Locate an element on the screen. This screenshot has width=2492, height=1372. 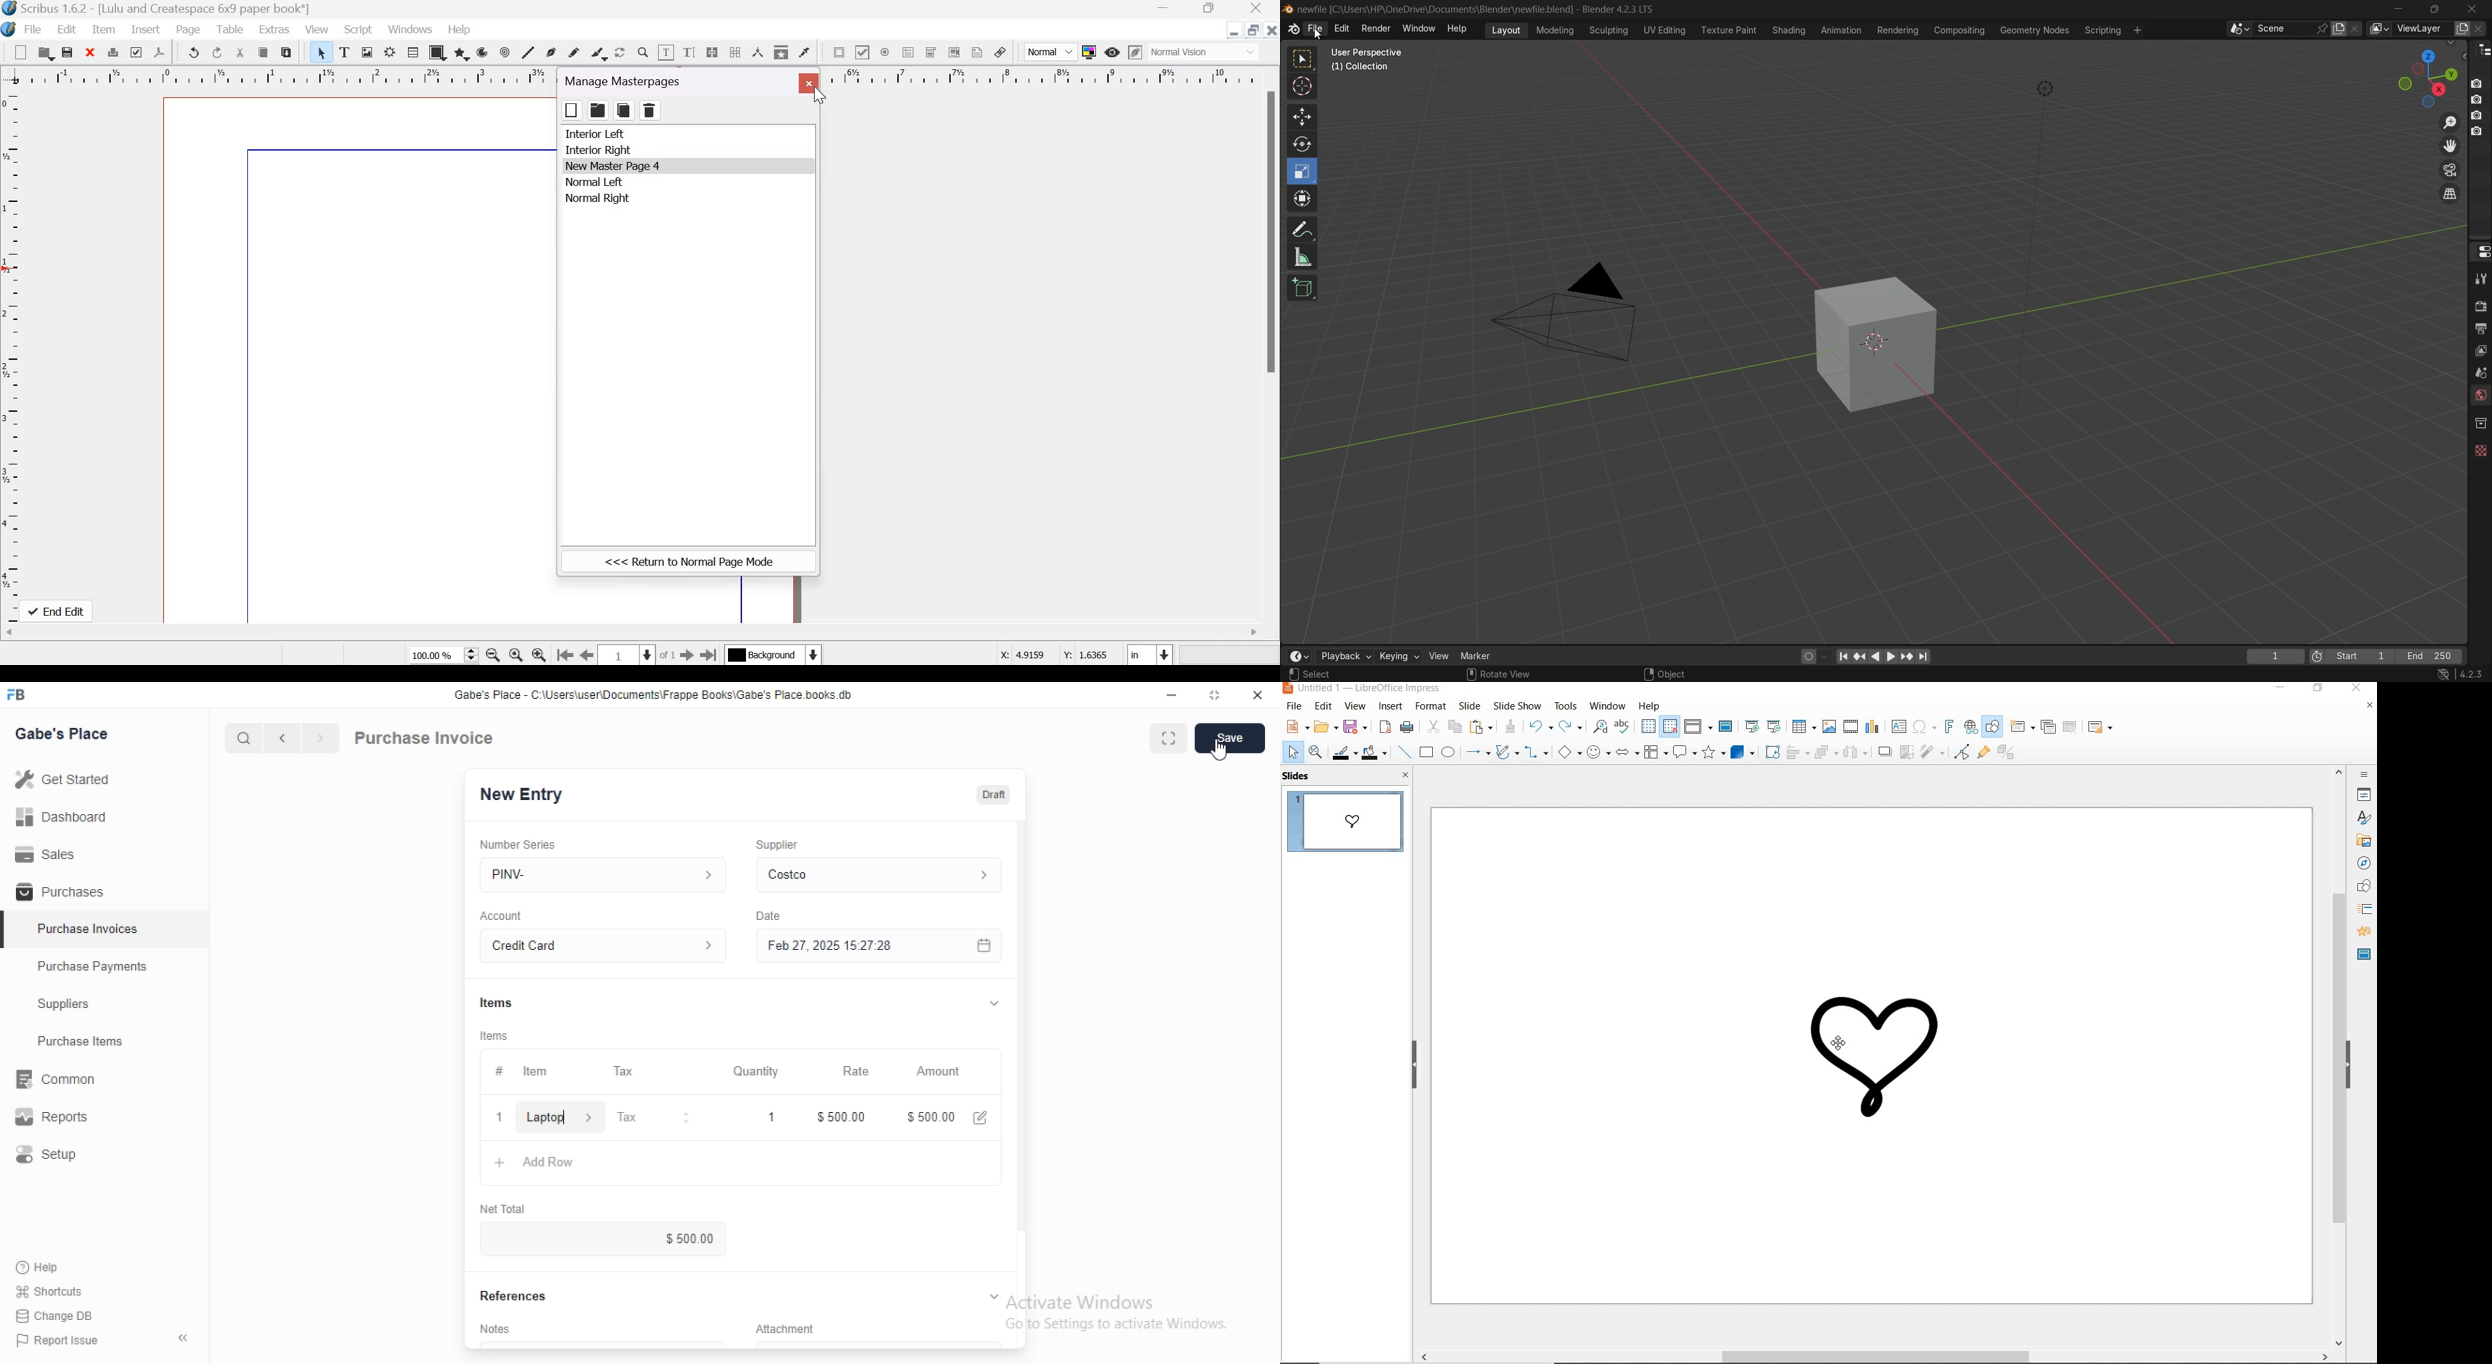
Items is located at coordinates (496, 1003).